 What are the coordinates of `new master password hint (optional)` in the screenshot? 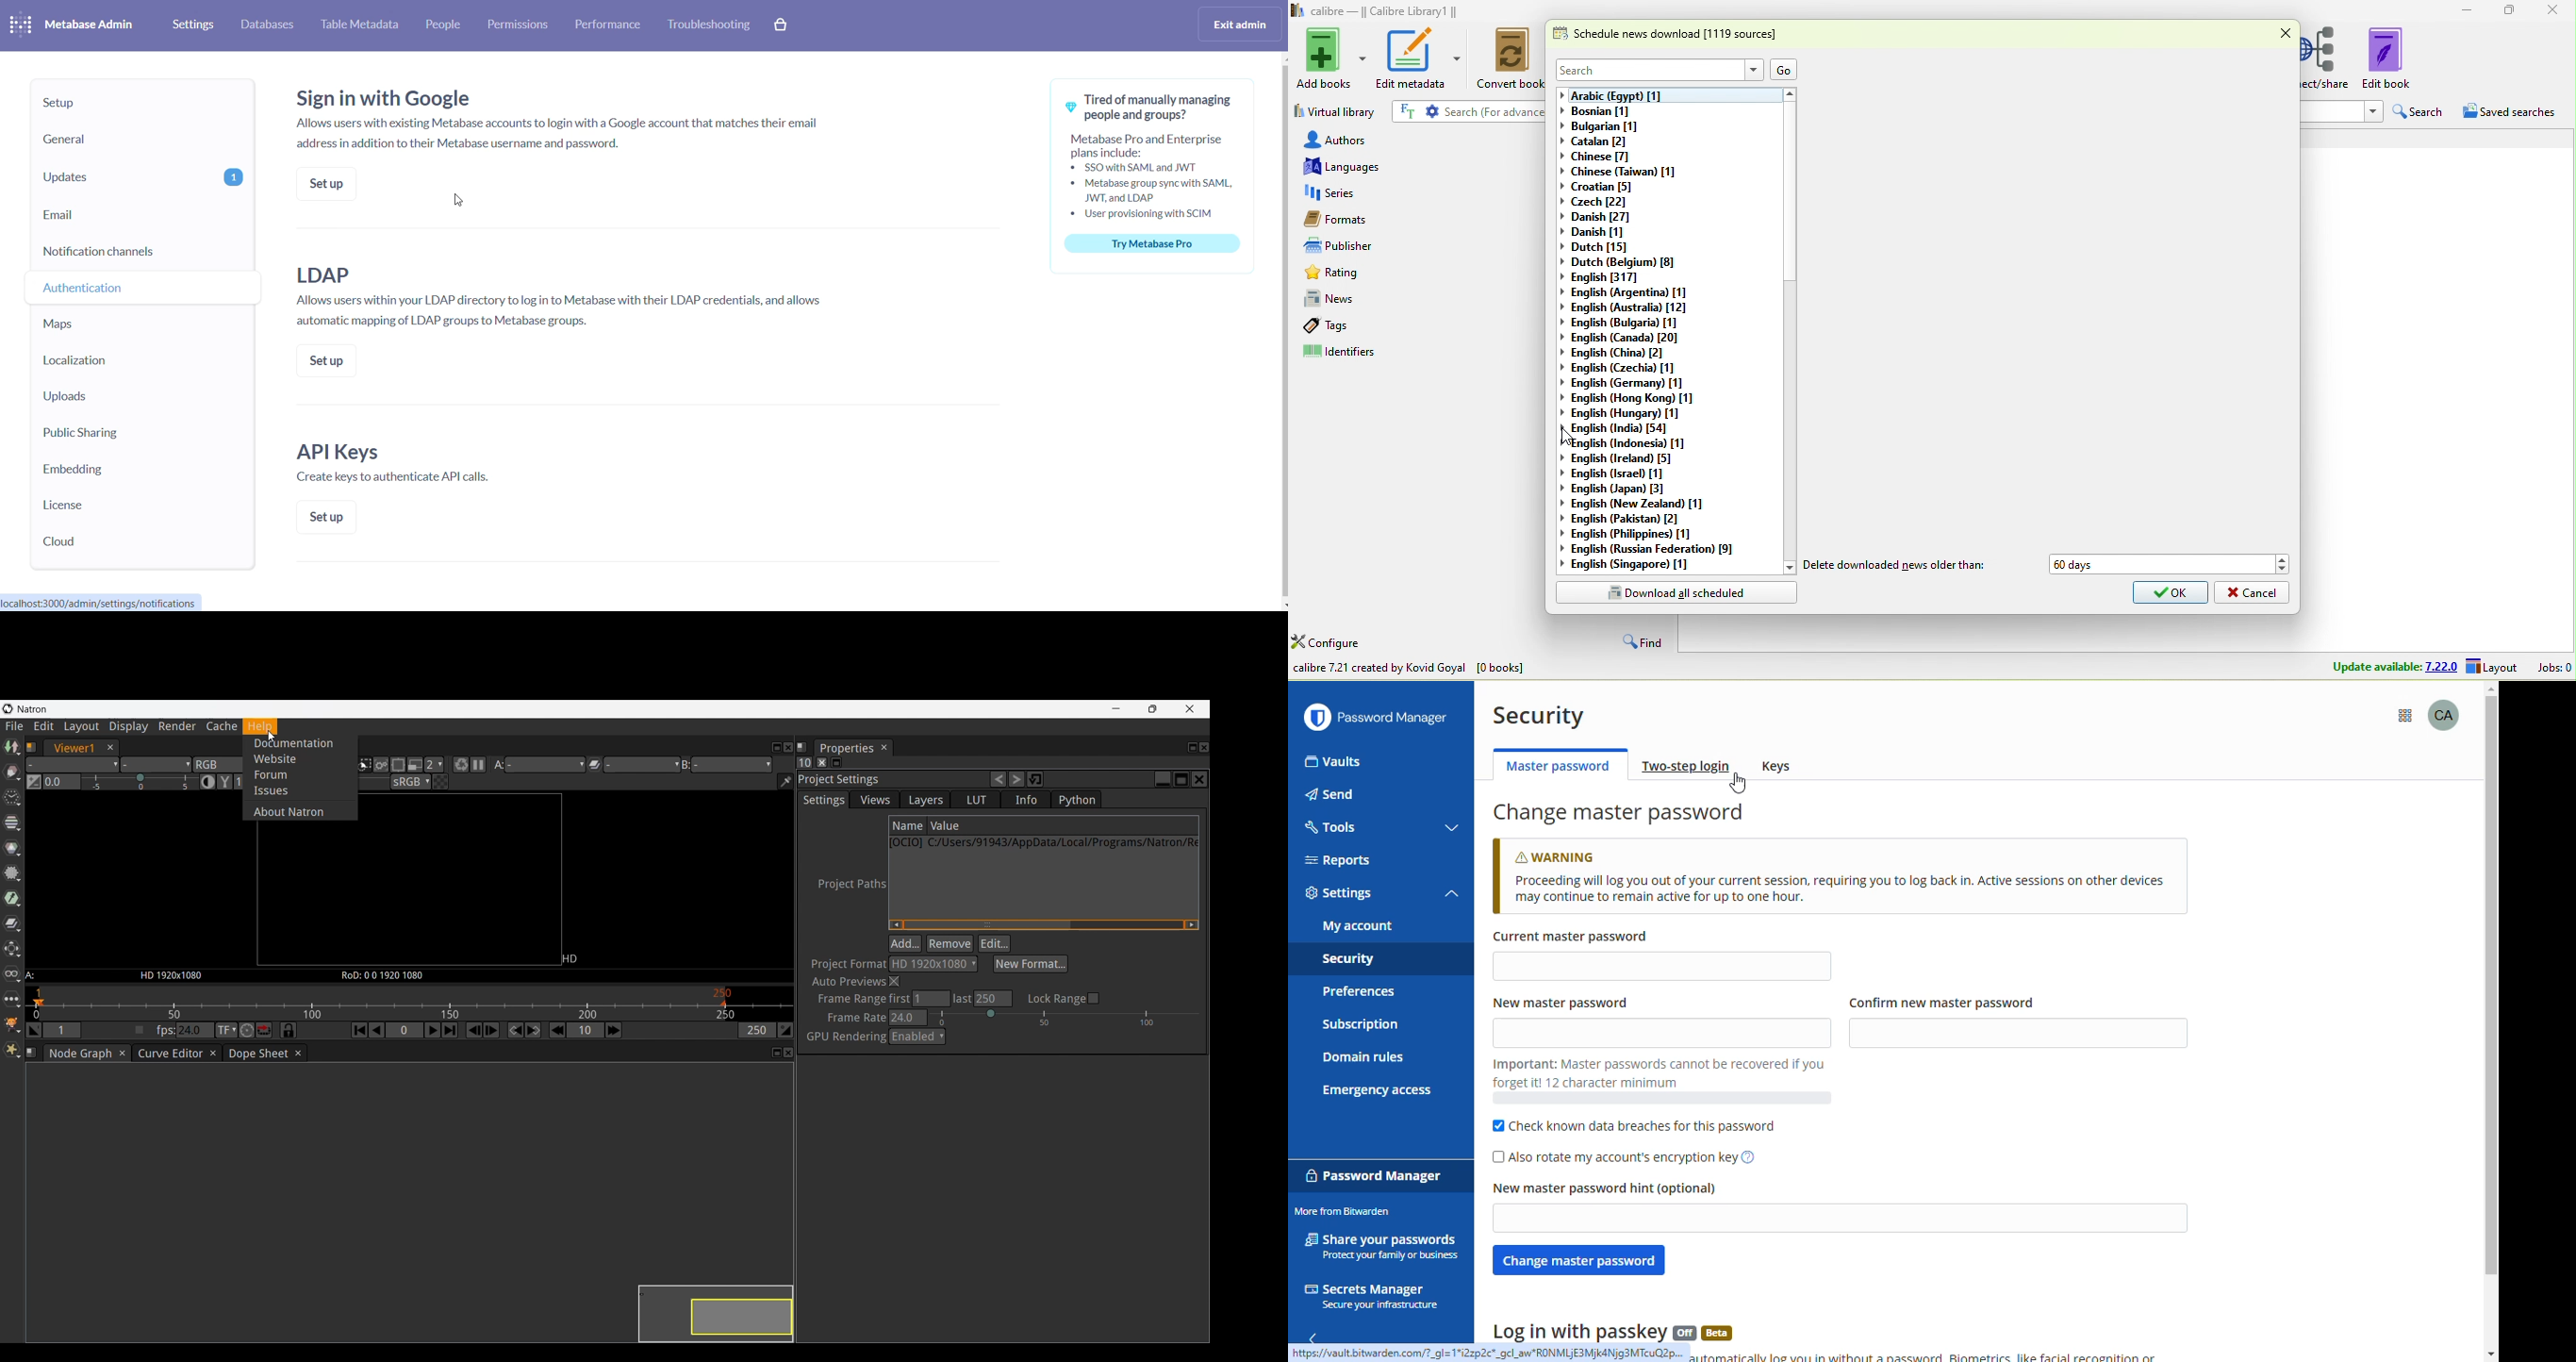 It's located at (1841, 1209).